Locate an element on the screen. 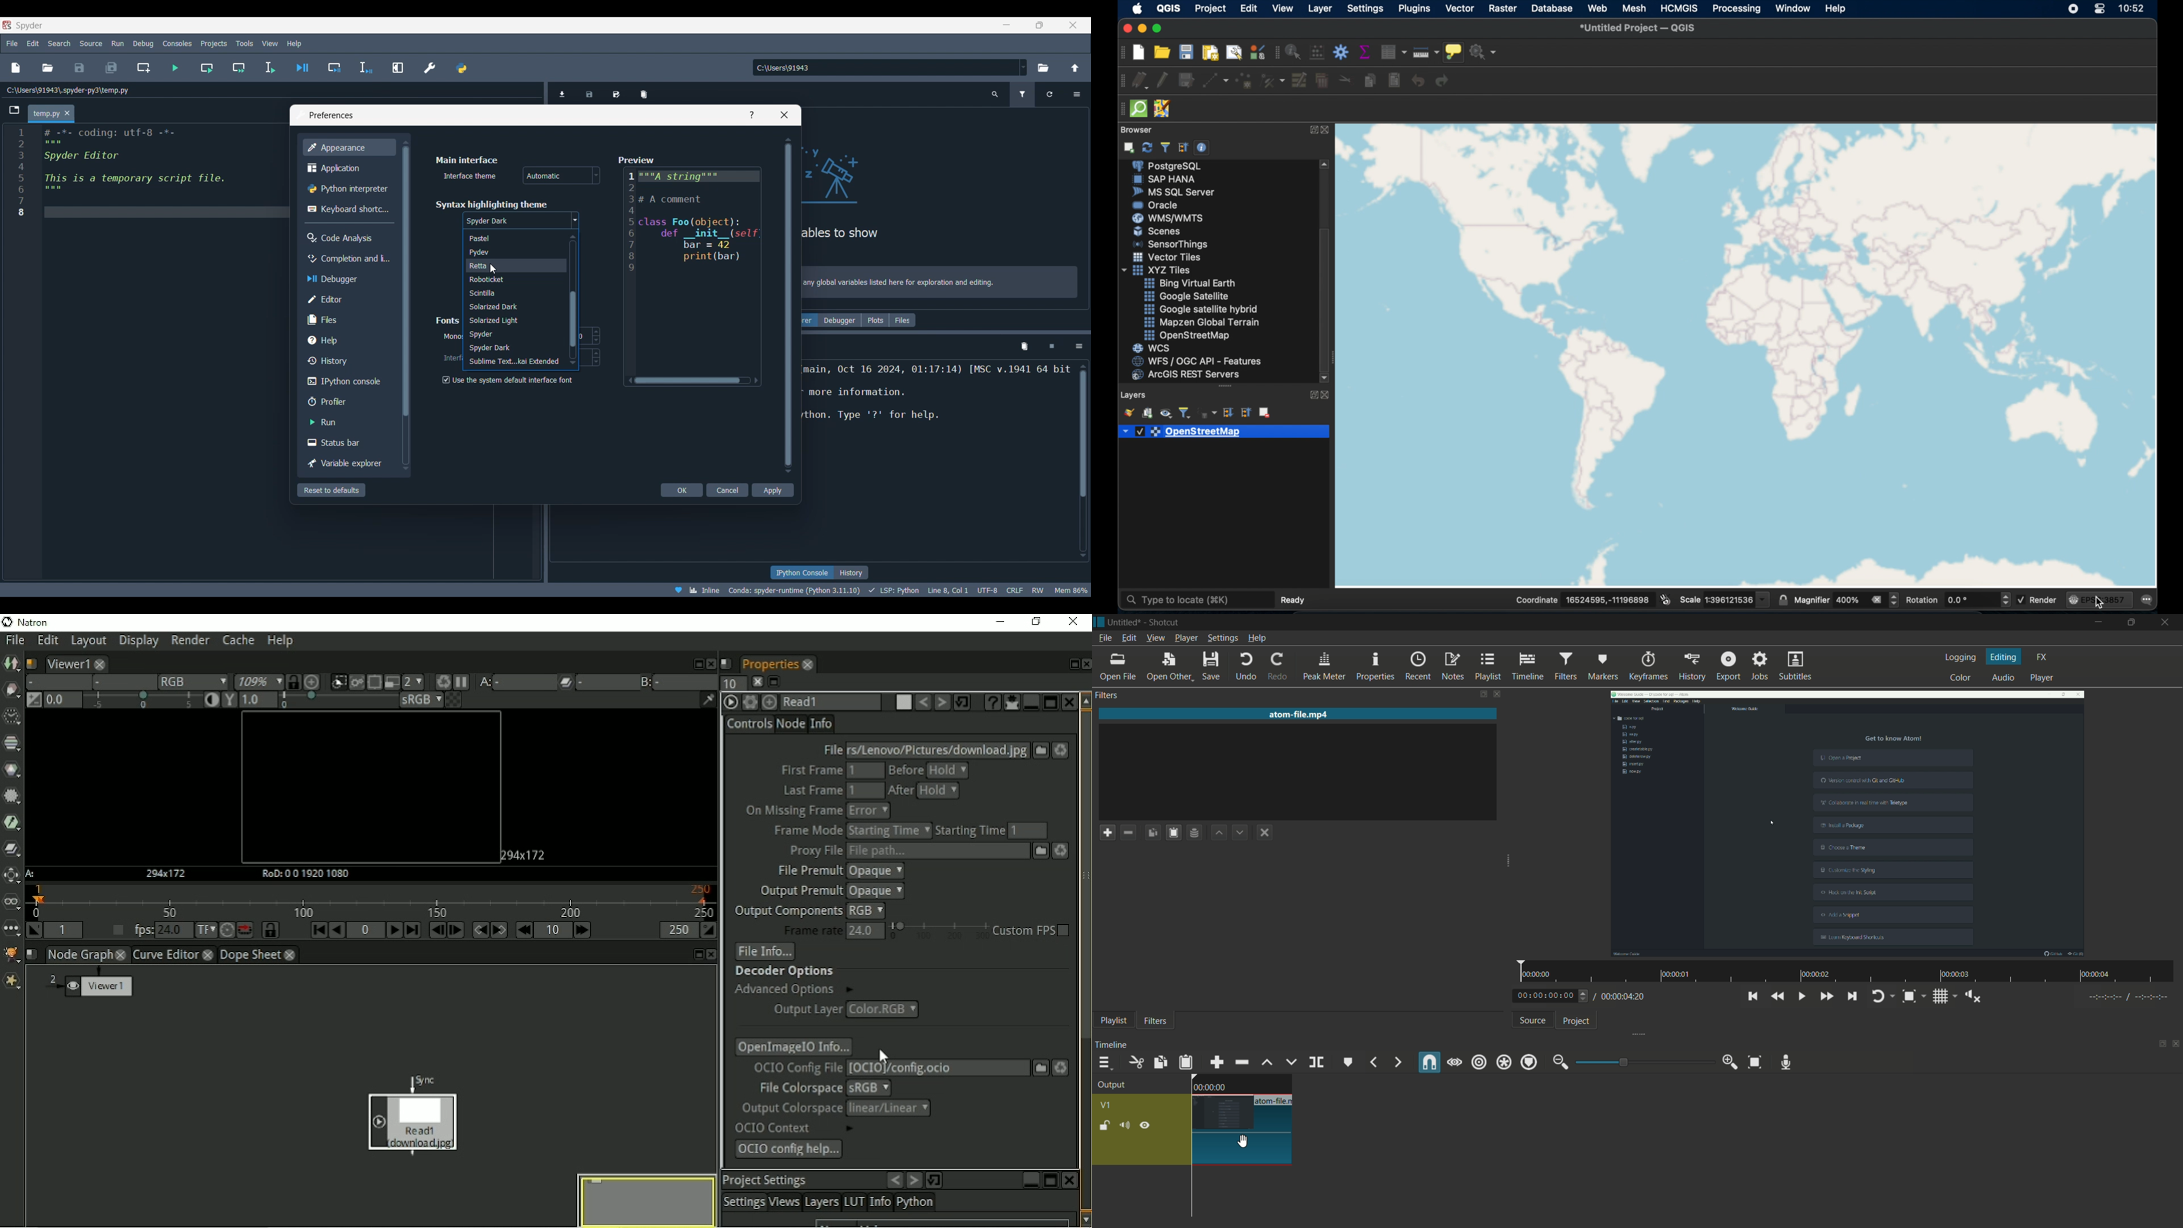 The height and width of the screenshot is (1232, 2184). playlist is located at coordinates (1114, 1021).